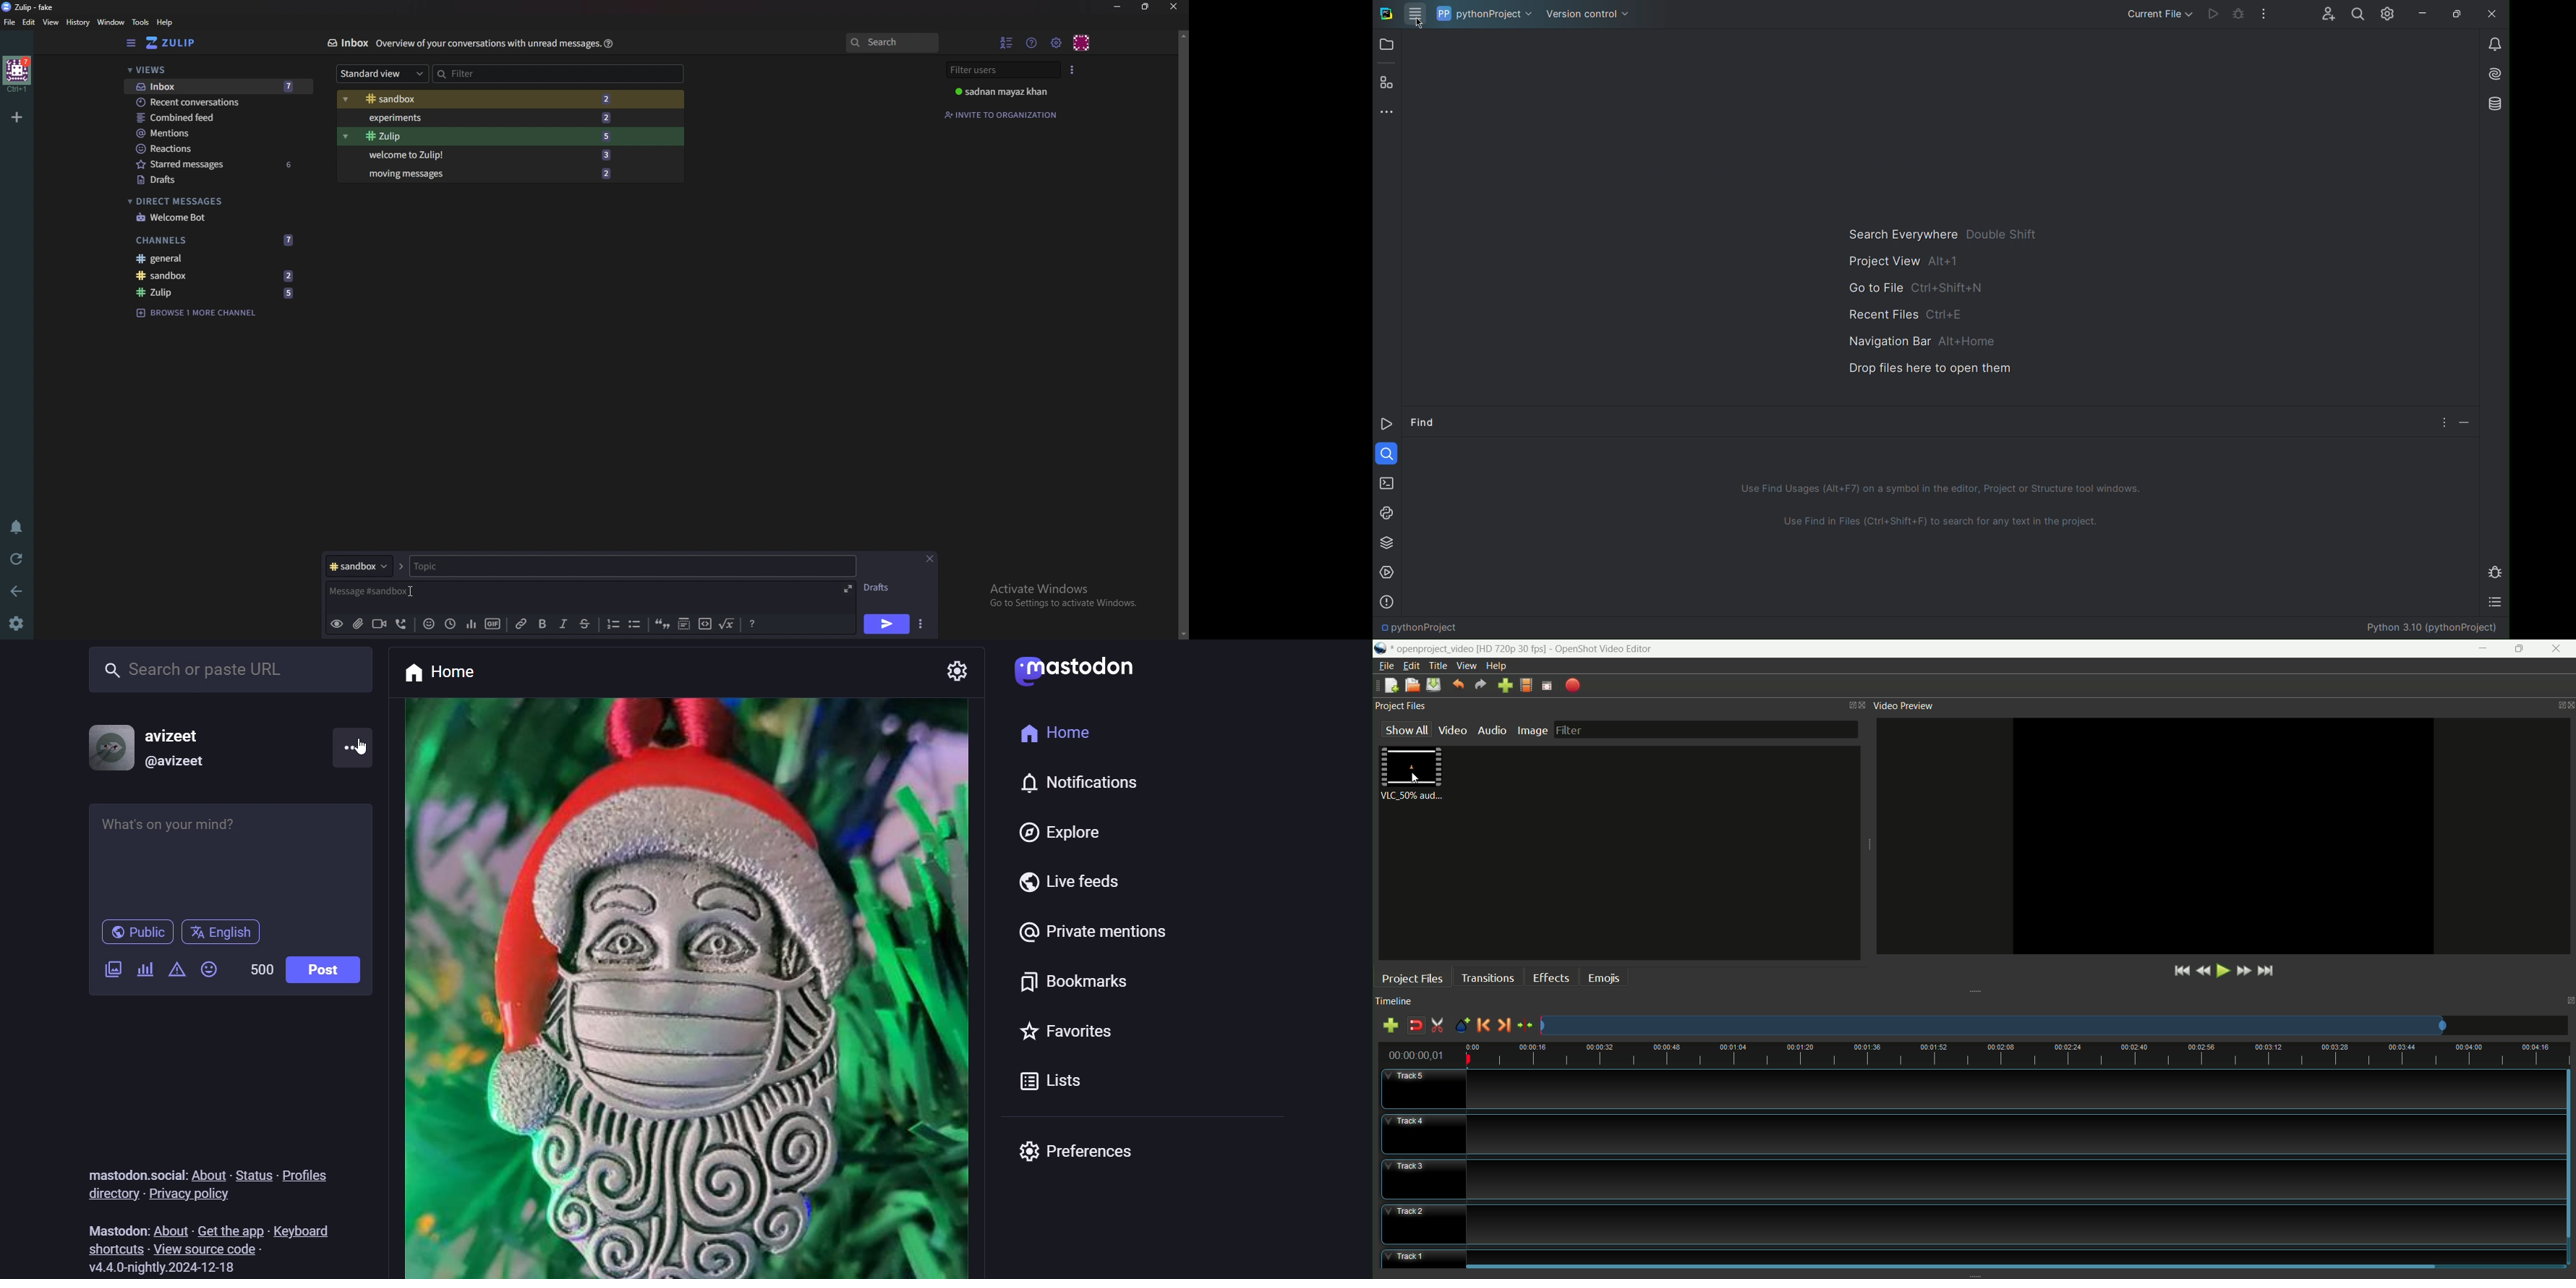 The image size is (2576, 1288). Describe the element at coordinates (1146, 7) in the screenshot. I see `Resize` at that location.